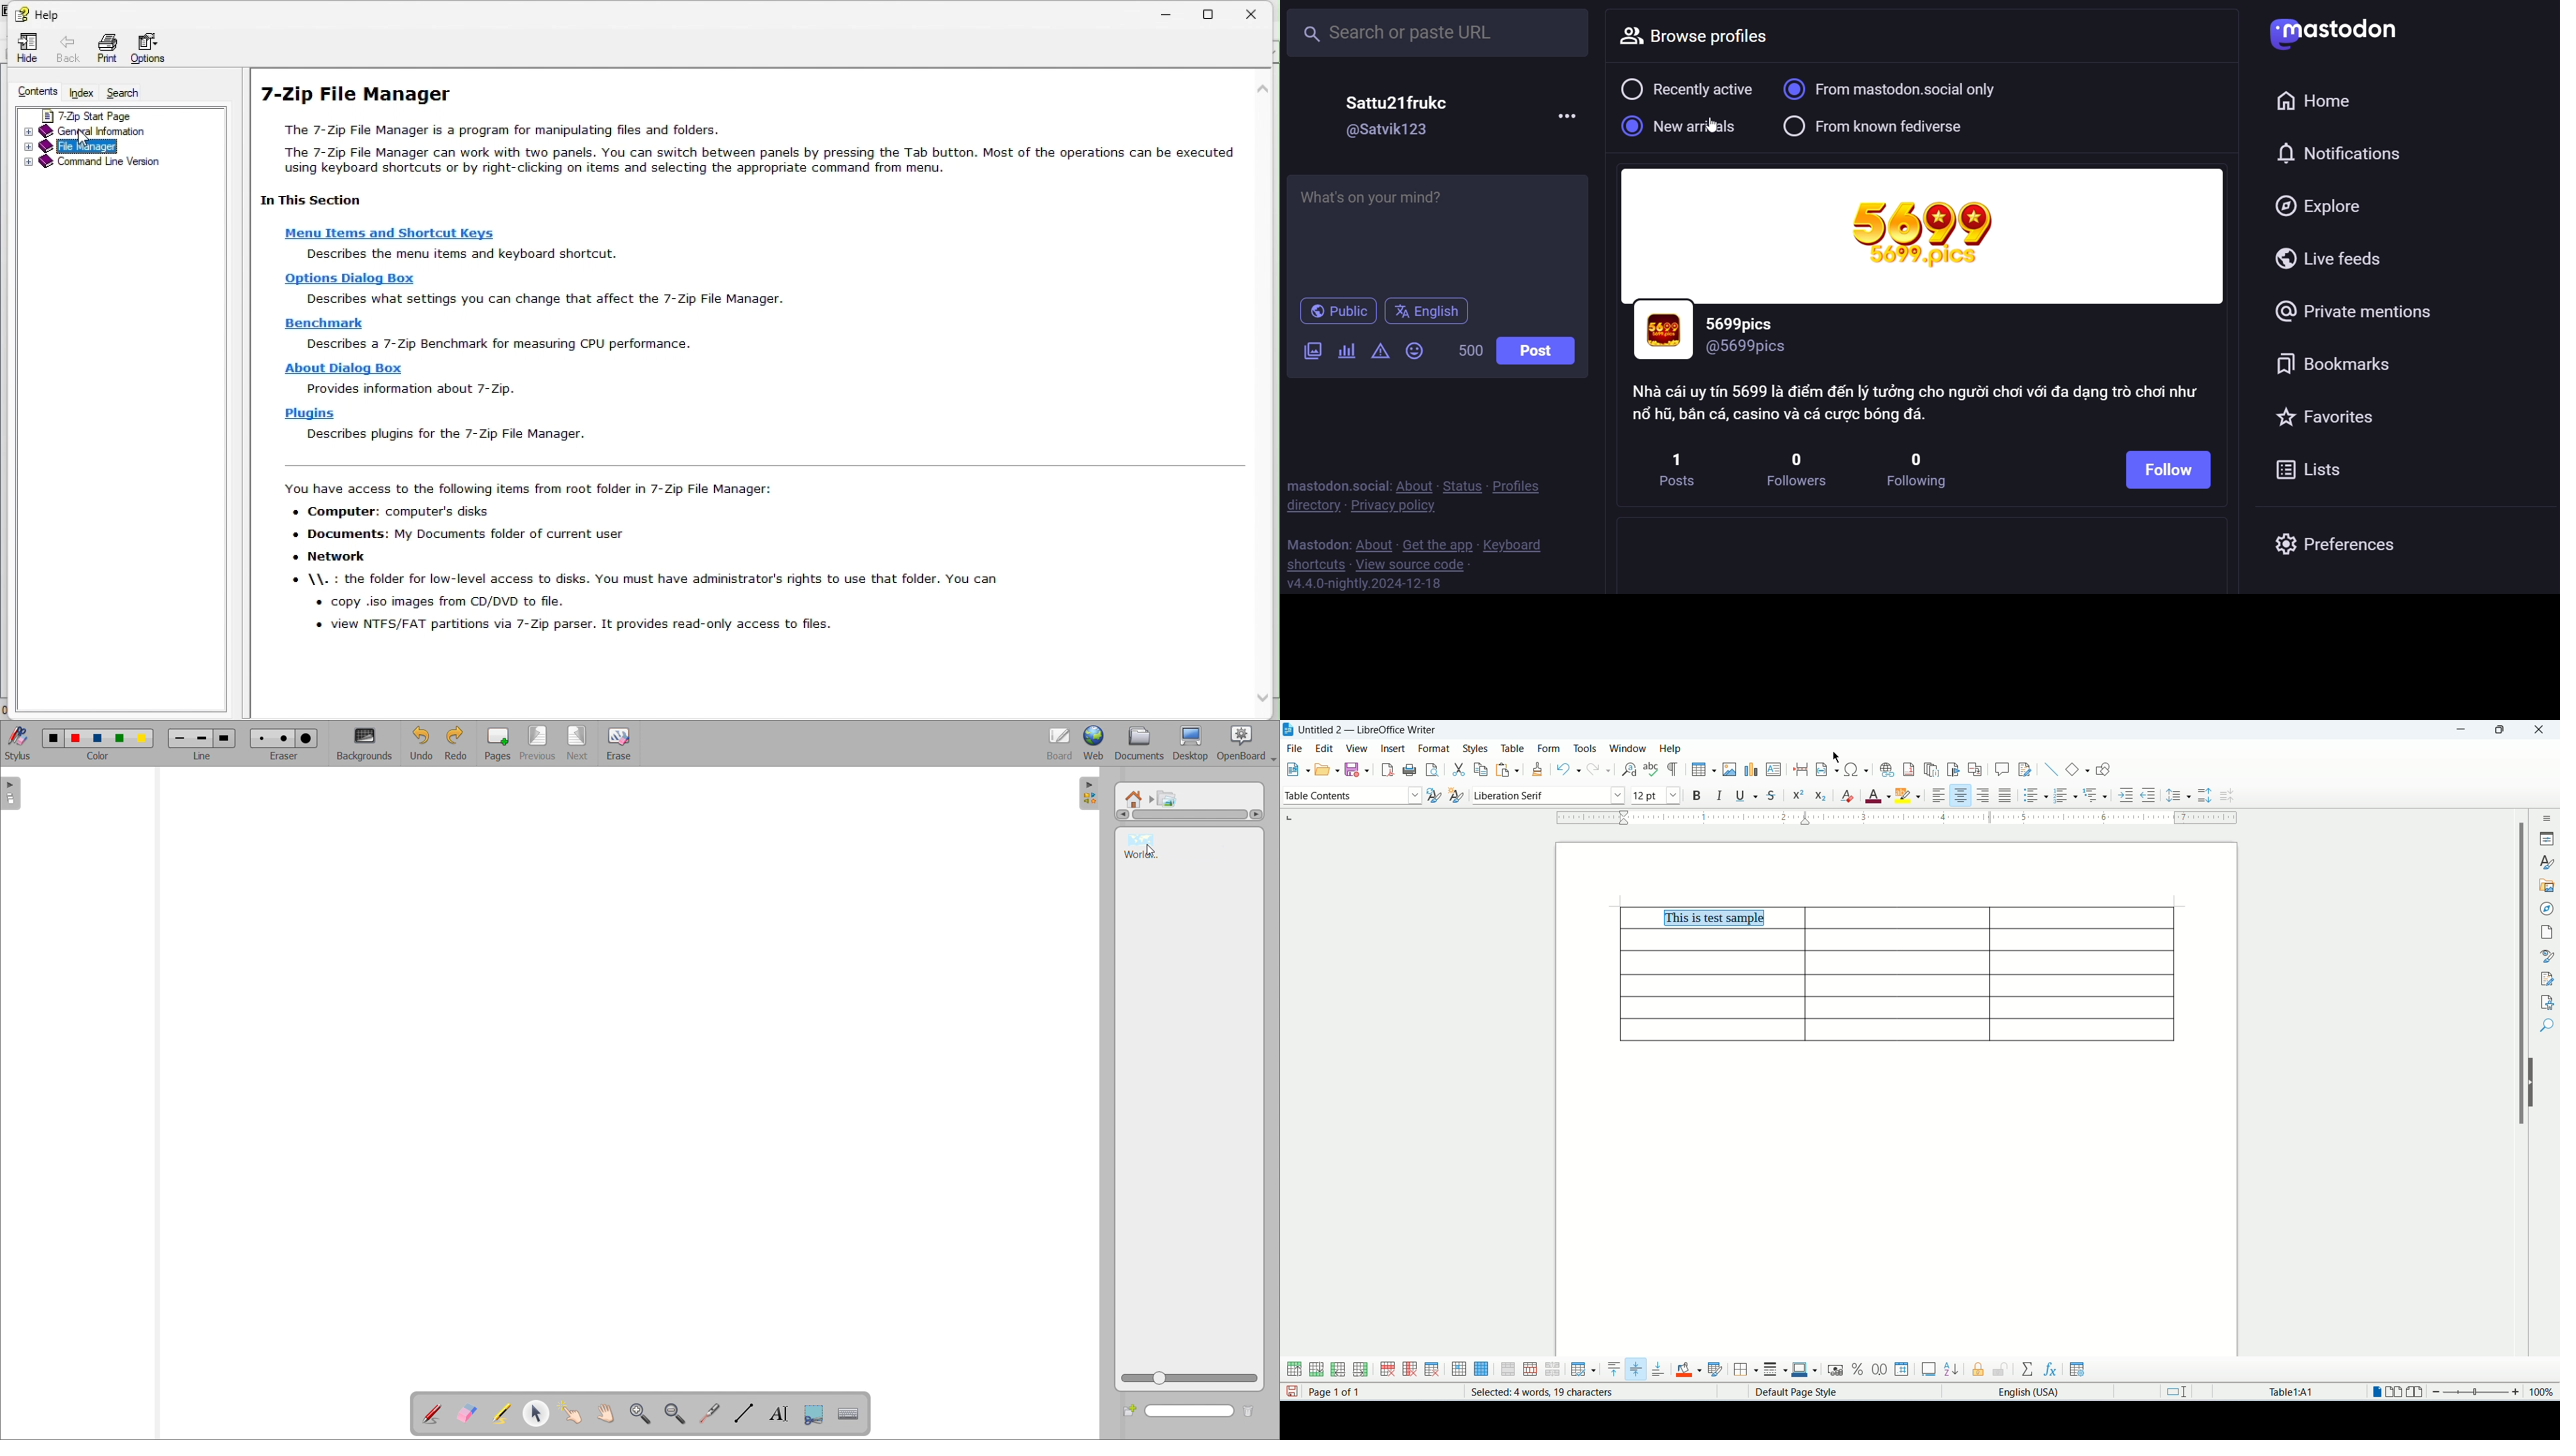  Describe the element at coordinates (1746, 1369) in the screenshot. I see `borders` at that location.